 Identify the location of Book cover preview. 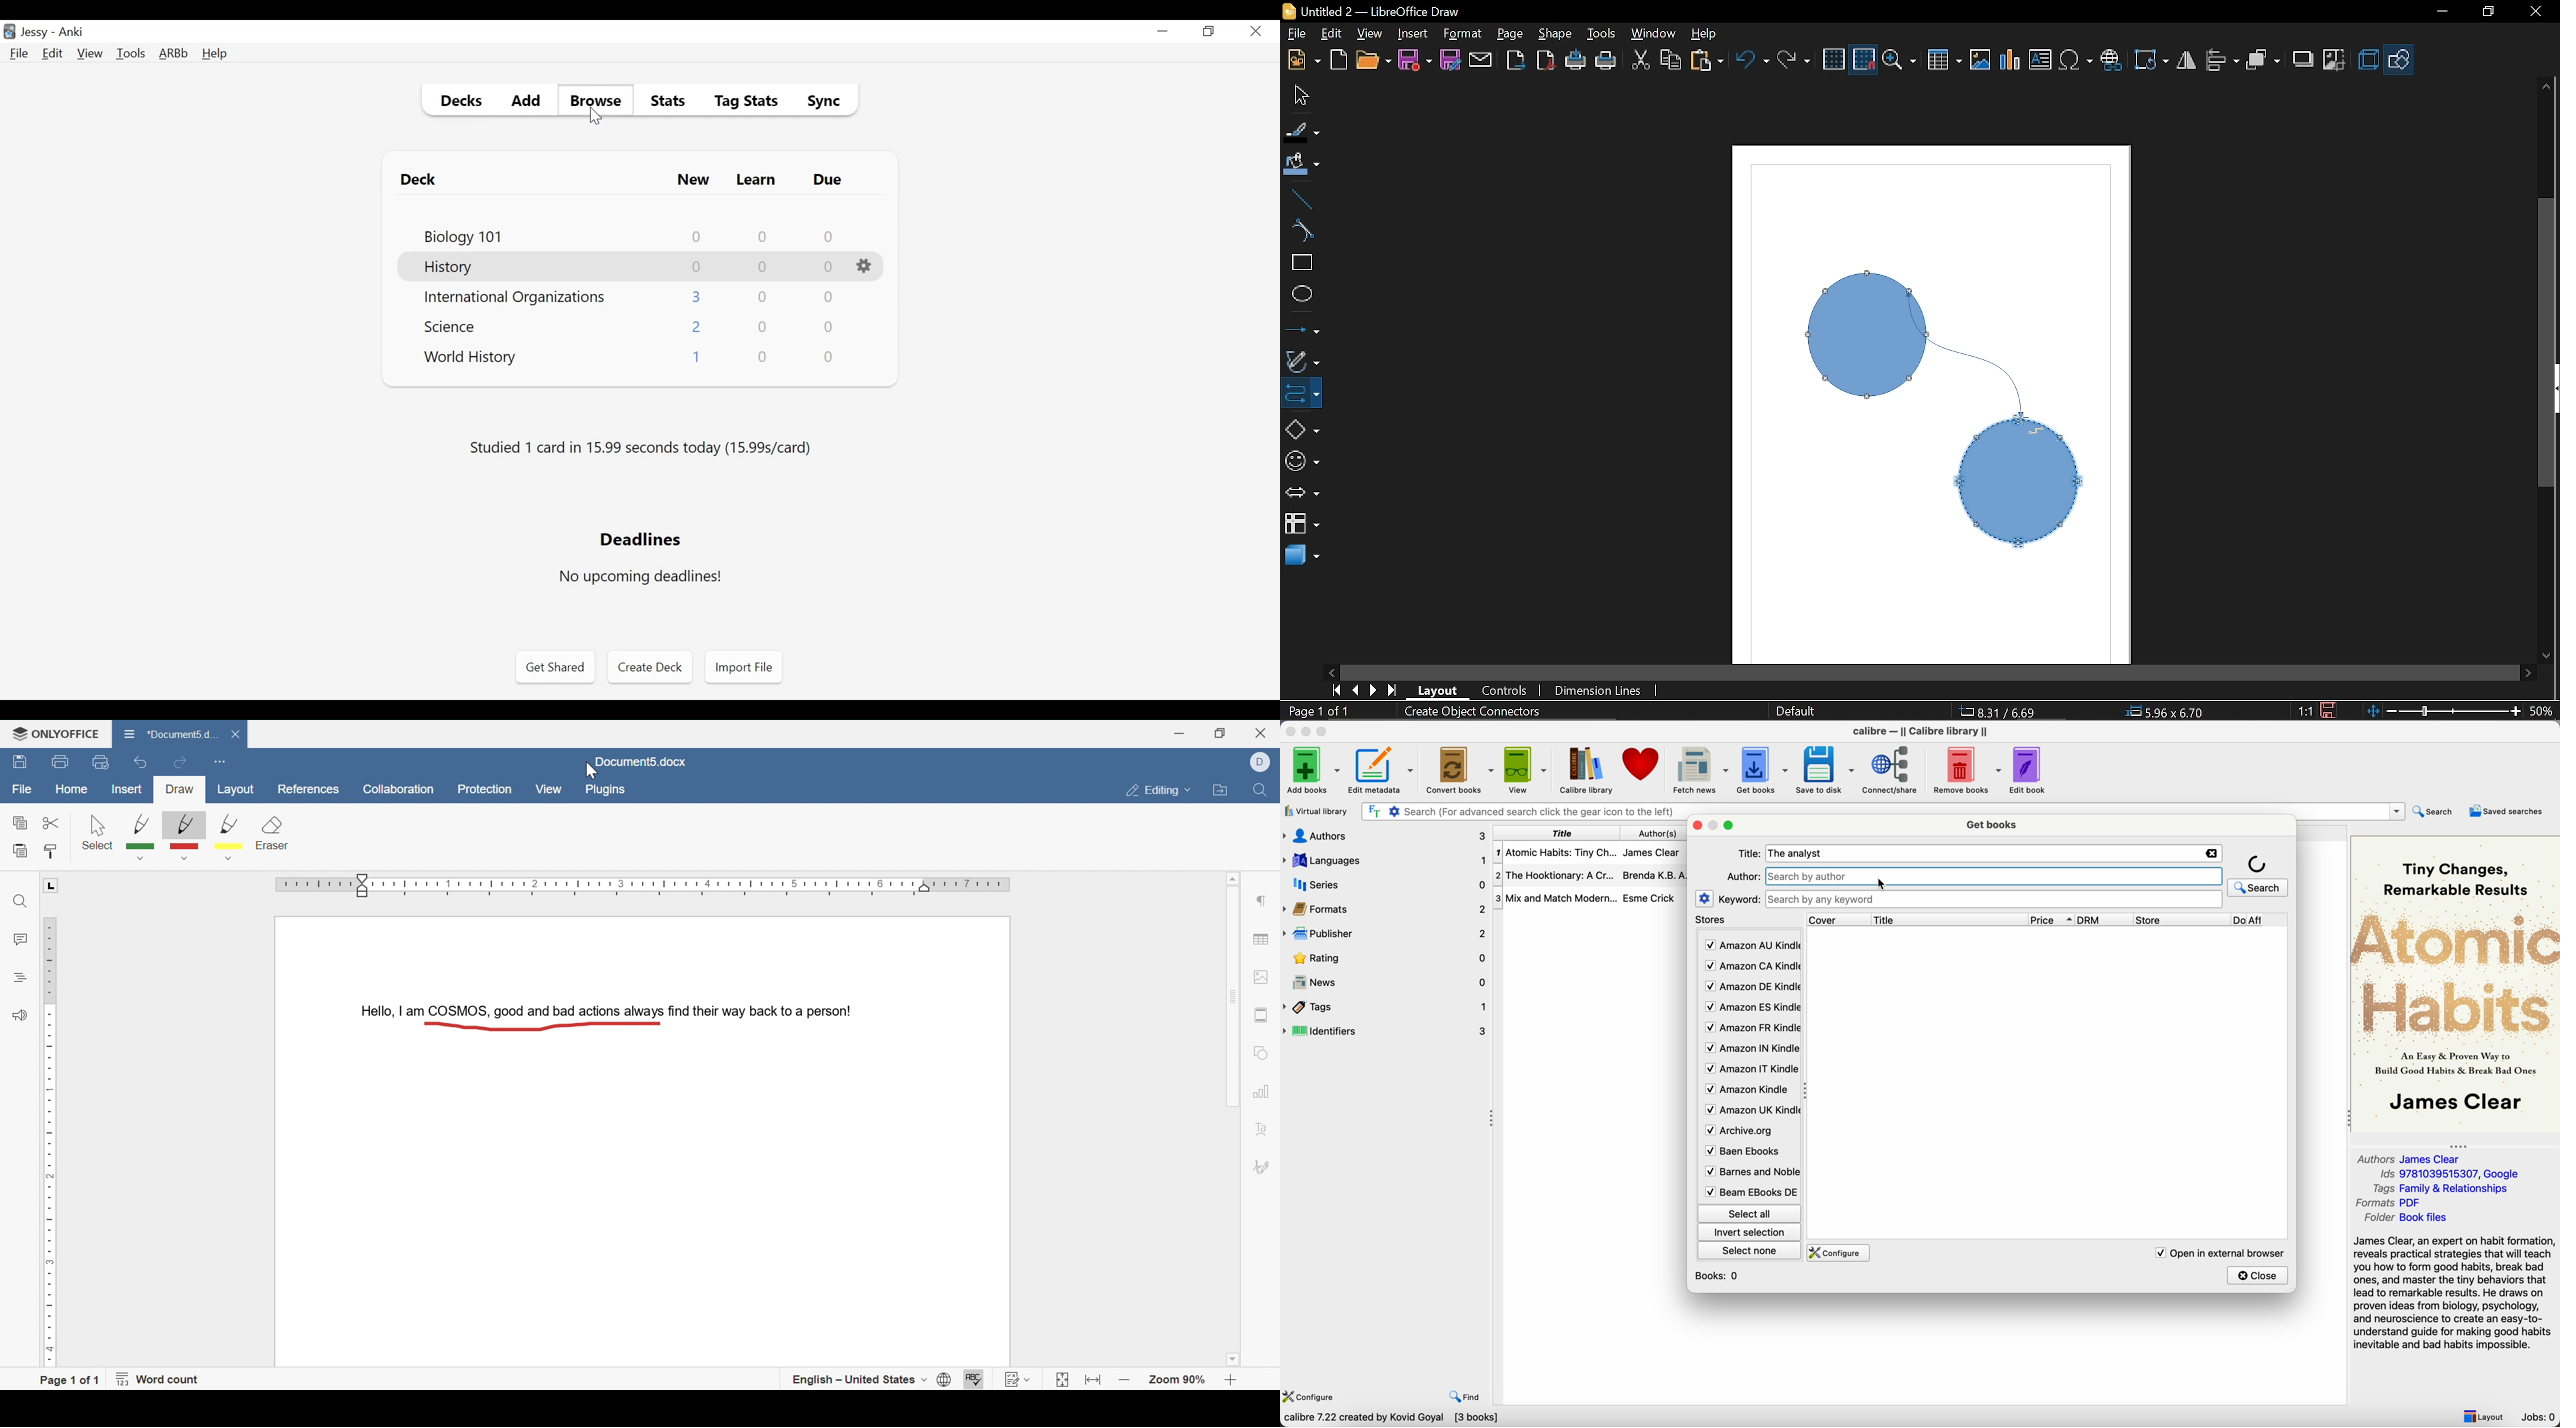
(2455, 982).